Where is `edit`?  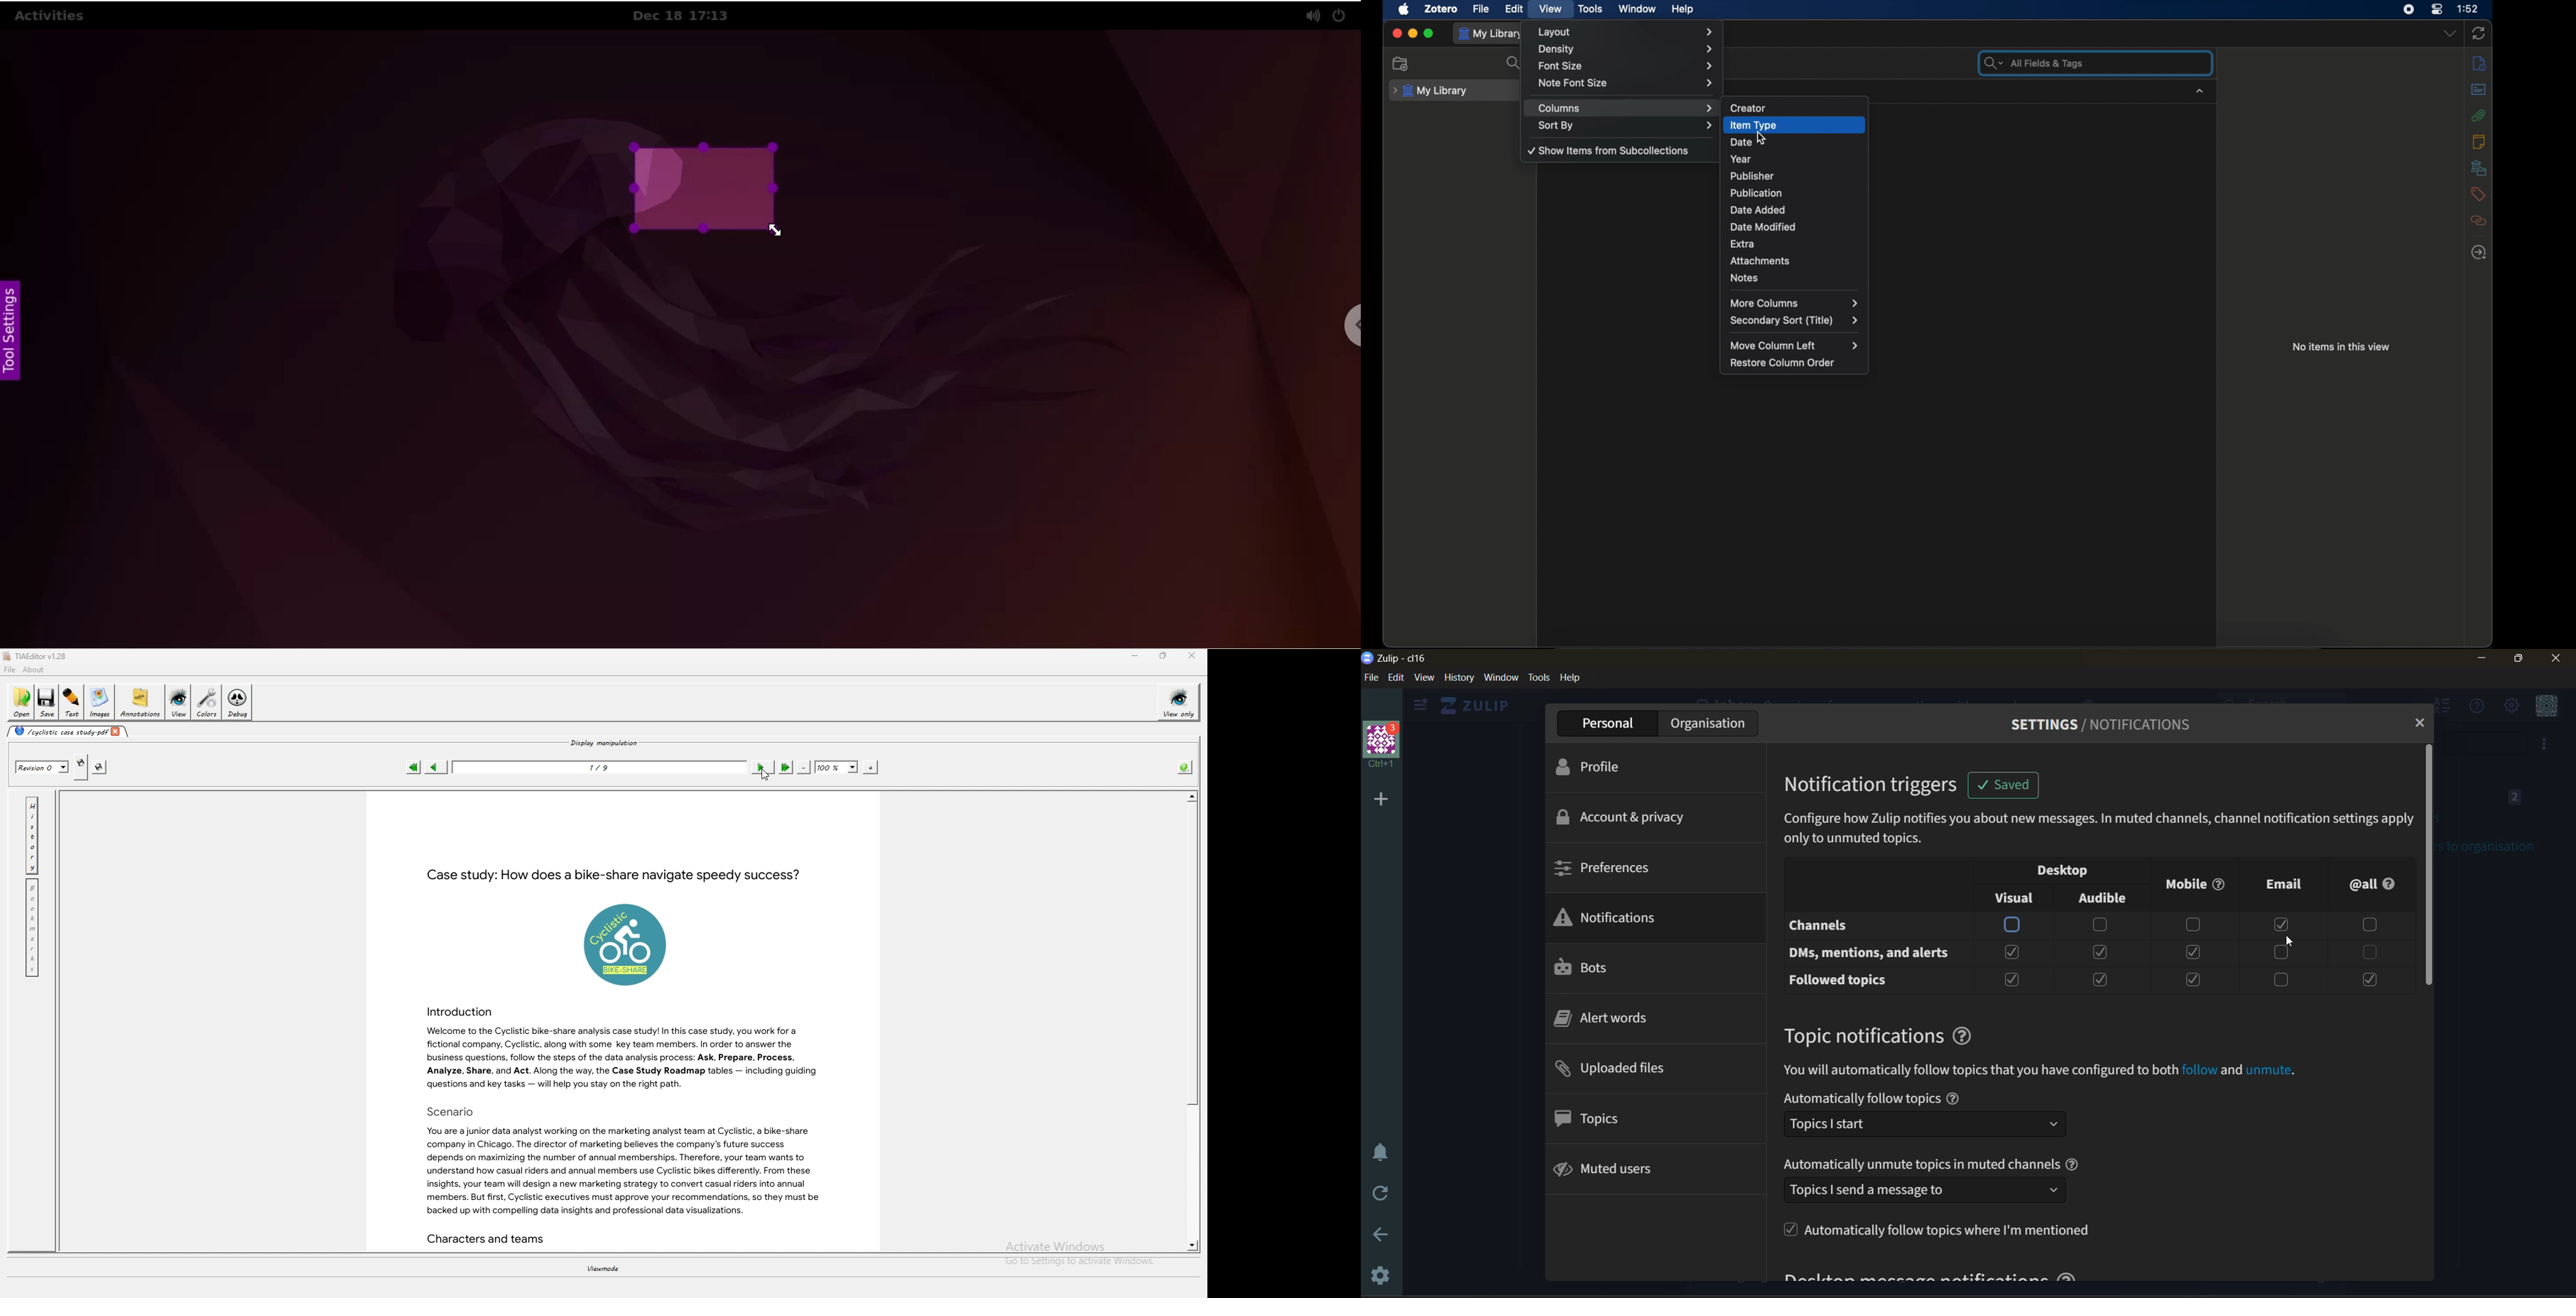
edit is located at coordinates (1516, 10).